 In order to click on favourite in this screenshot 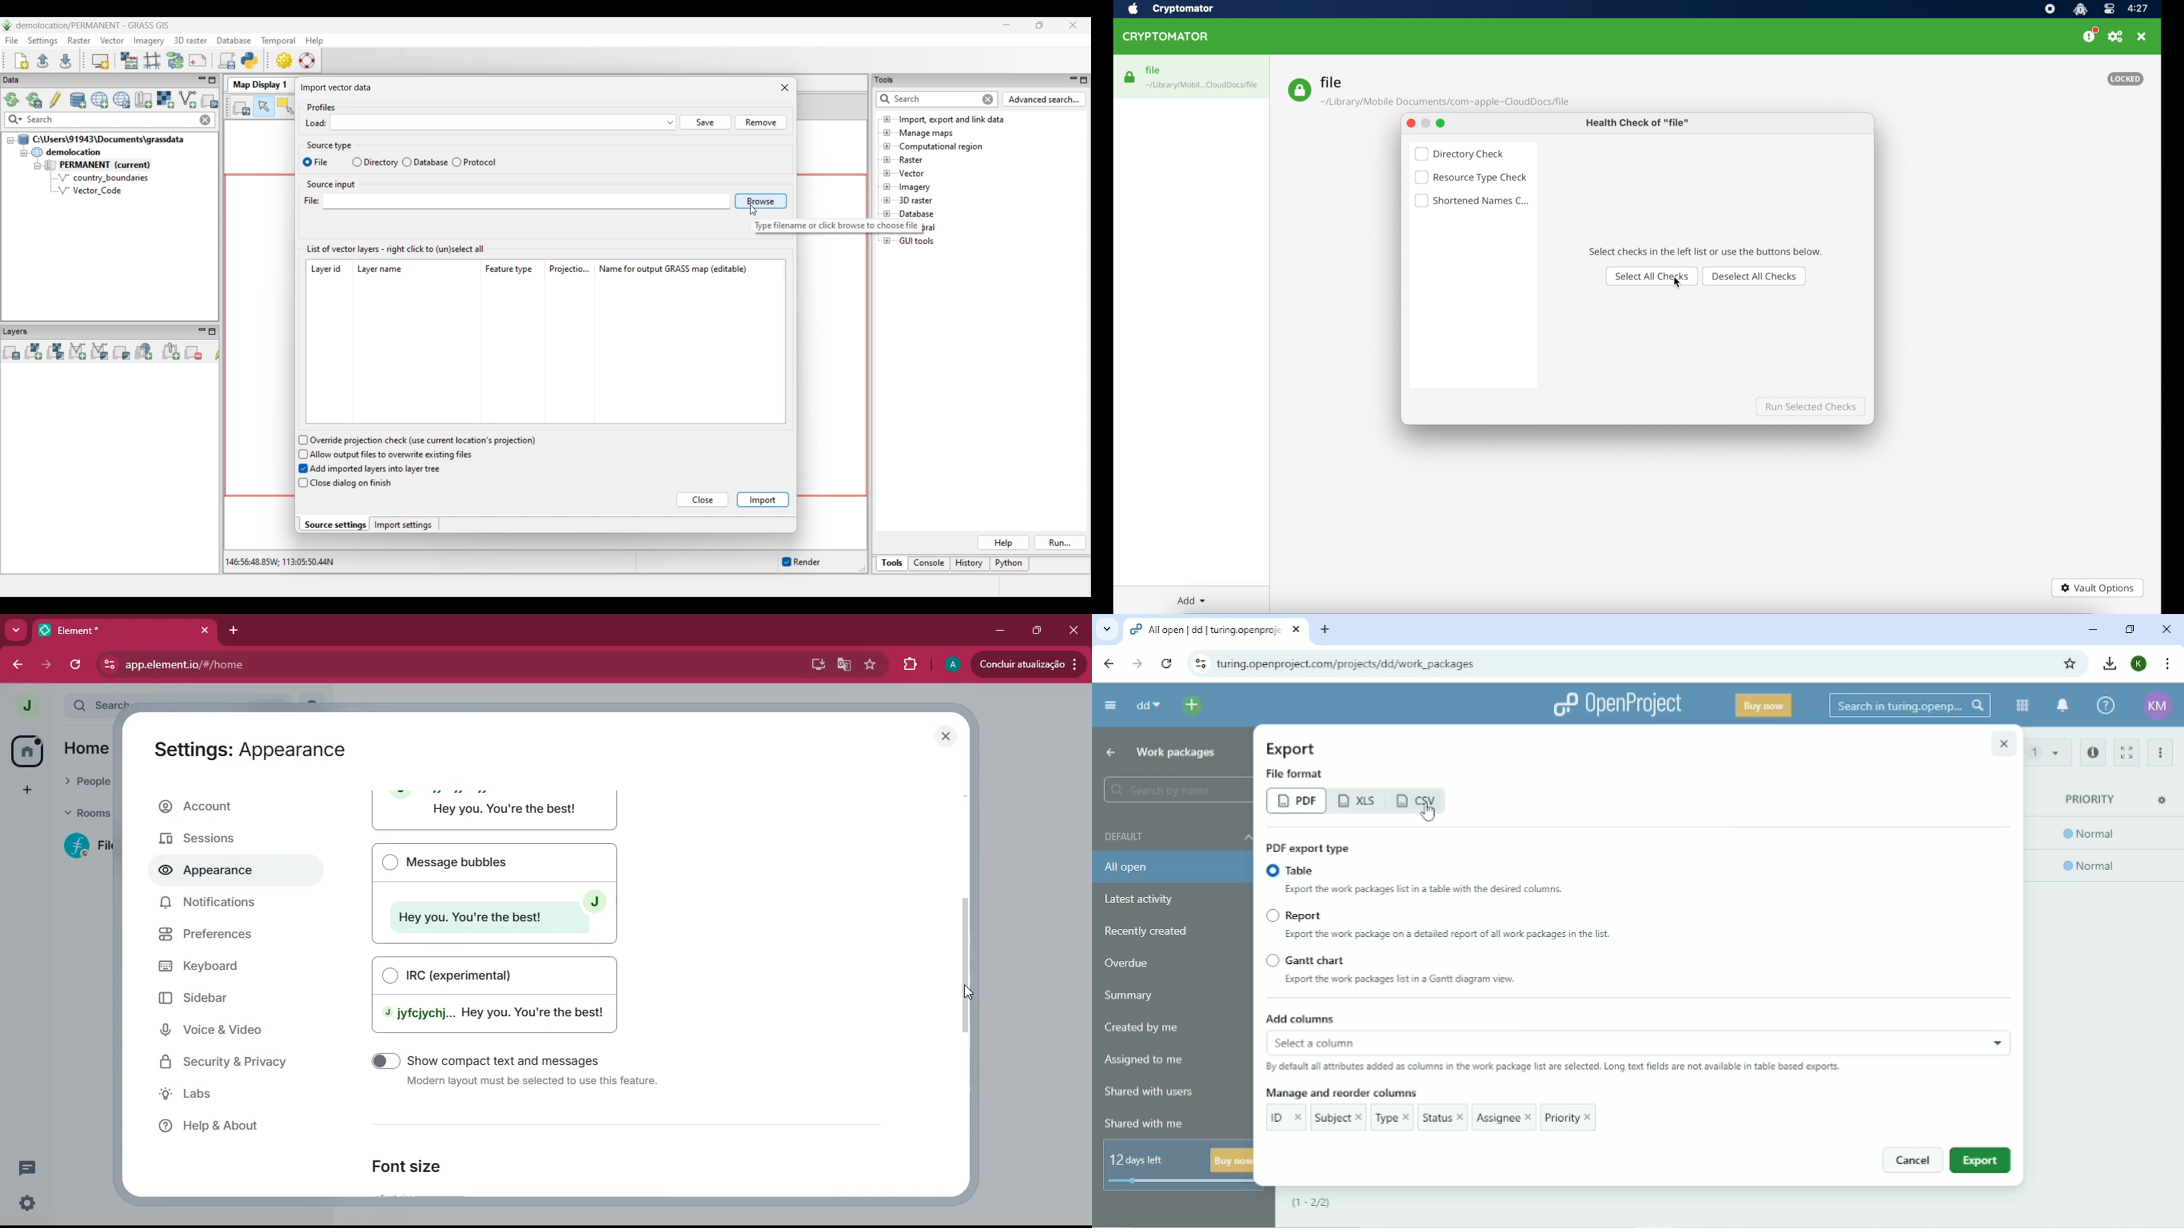, I will do `click(871, 664)`.